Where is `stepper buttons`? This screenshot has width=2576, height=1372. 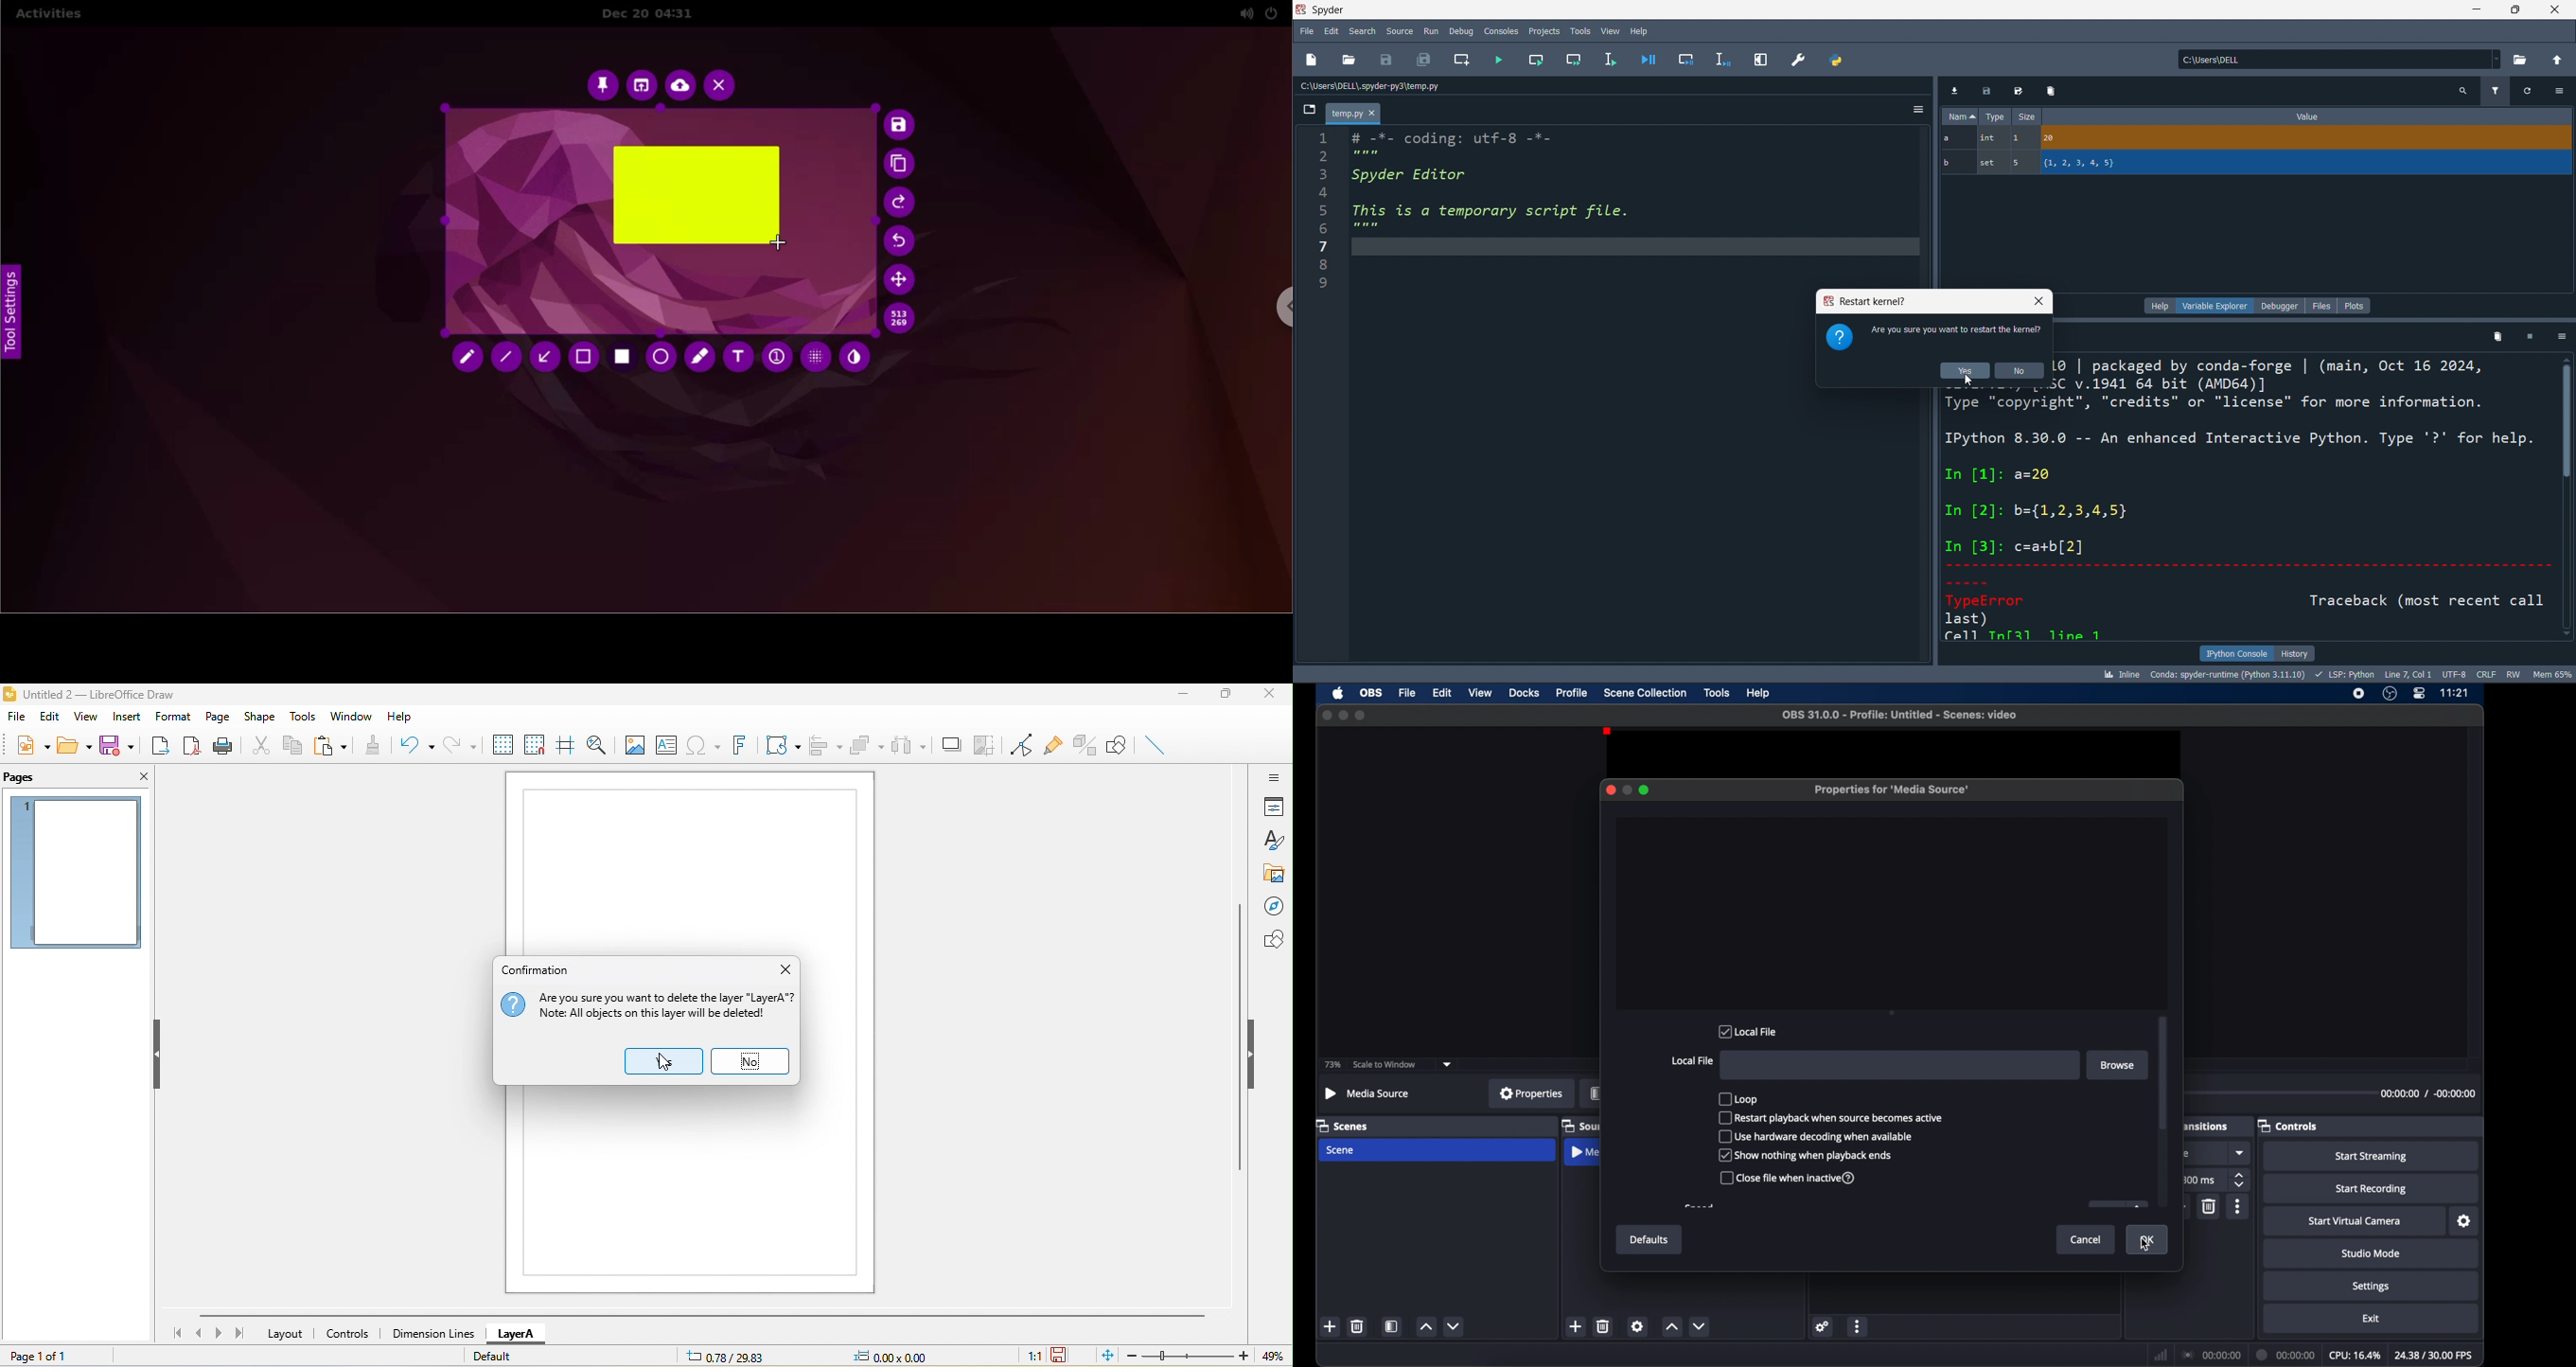
stepper buttons is located at coordinates (2239, 1180).